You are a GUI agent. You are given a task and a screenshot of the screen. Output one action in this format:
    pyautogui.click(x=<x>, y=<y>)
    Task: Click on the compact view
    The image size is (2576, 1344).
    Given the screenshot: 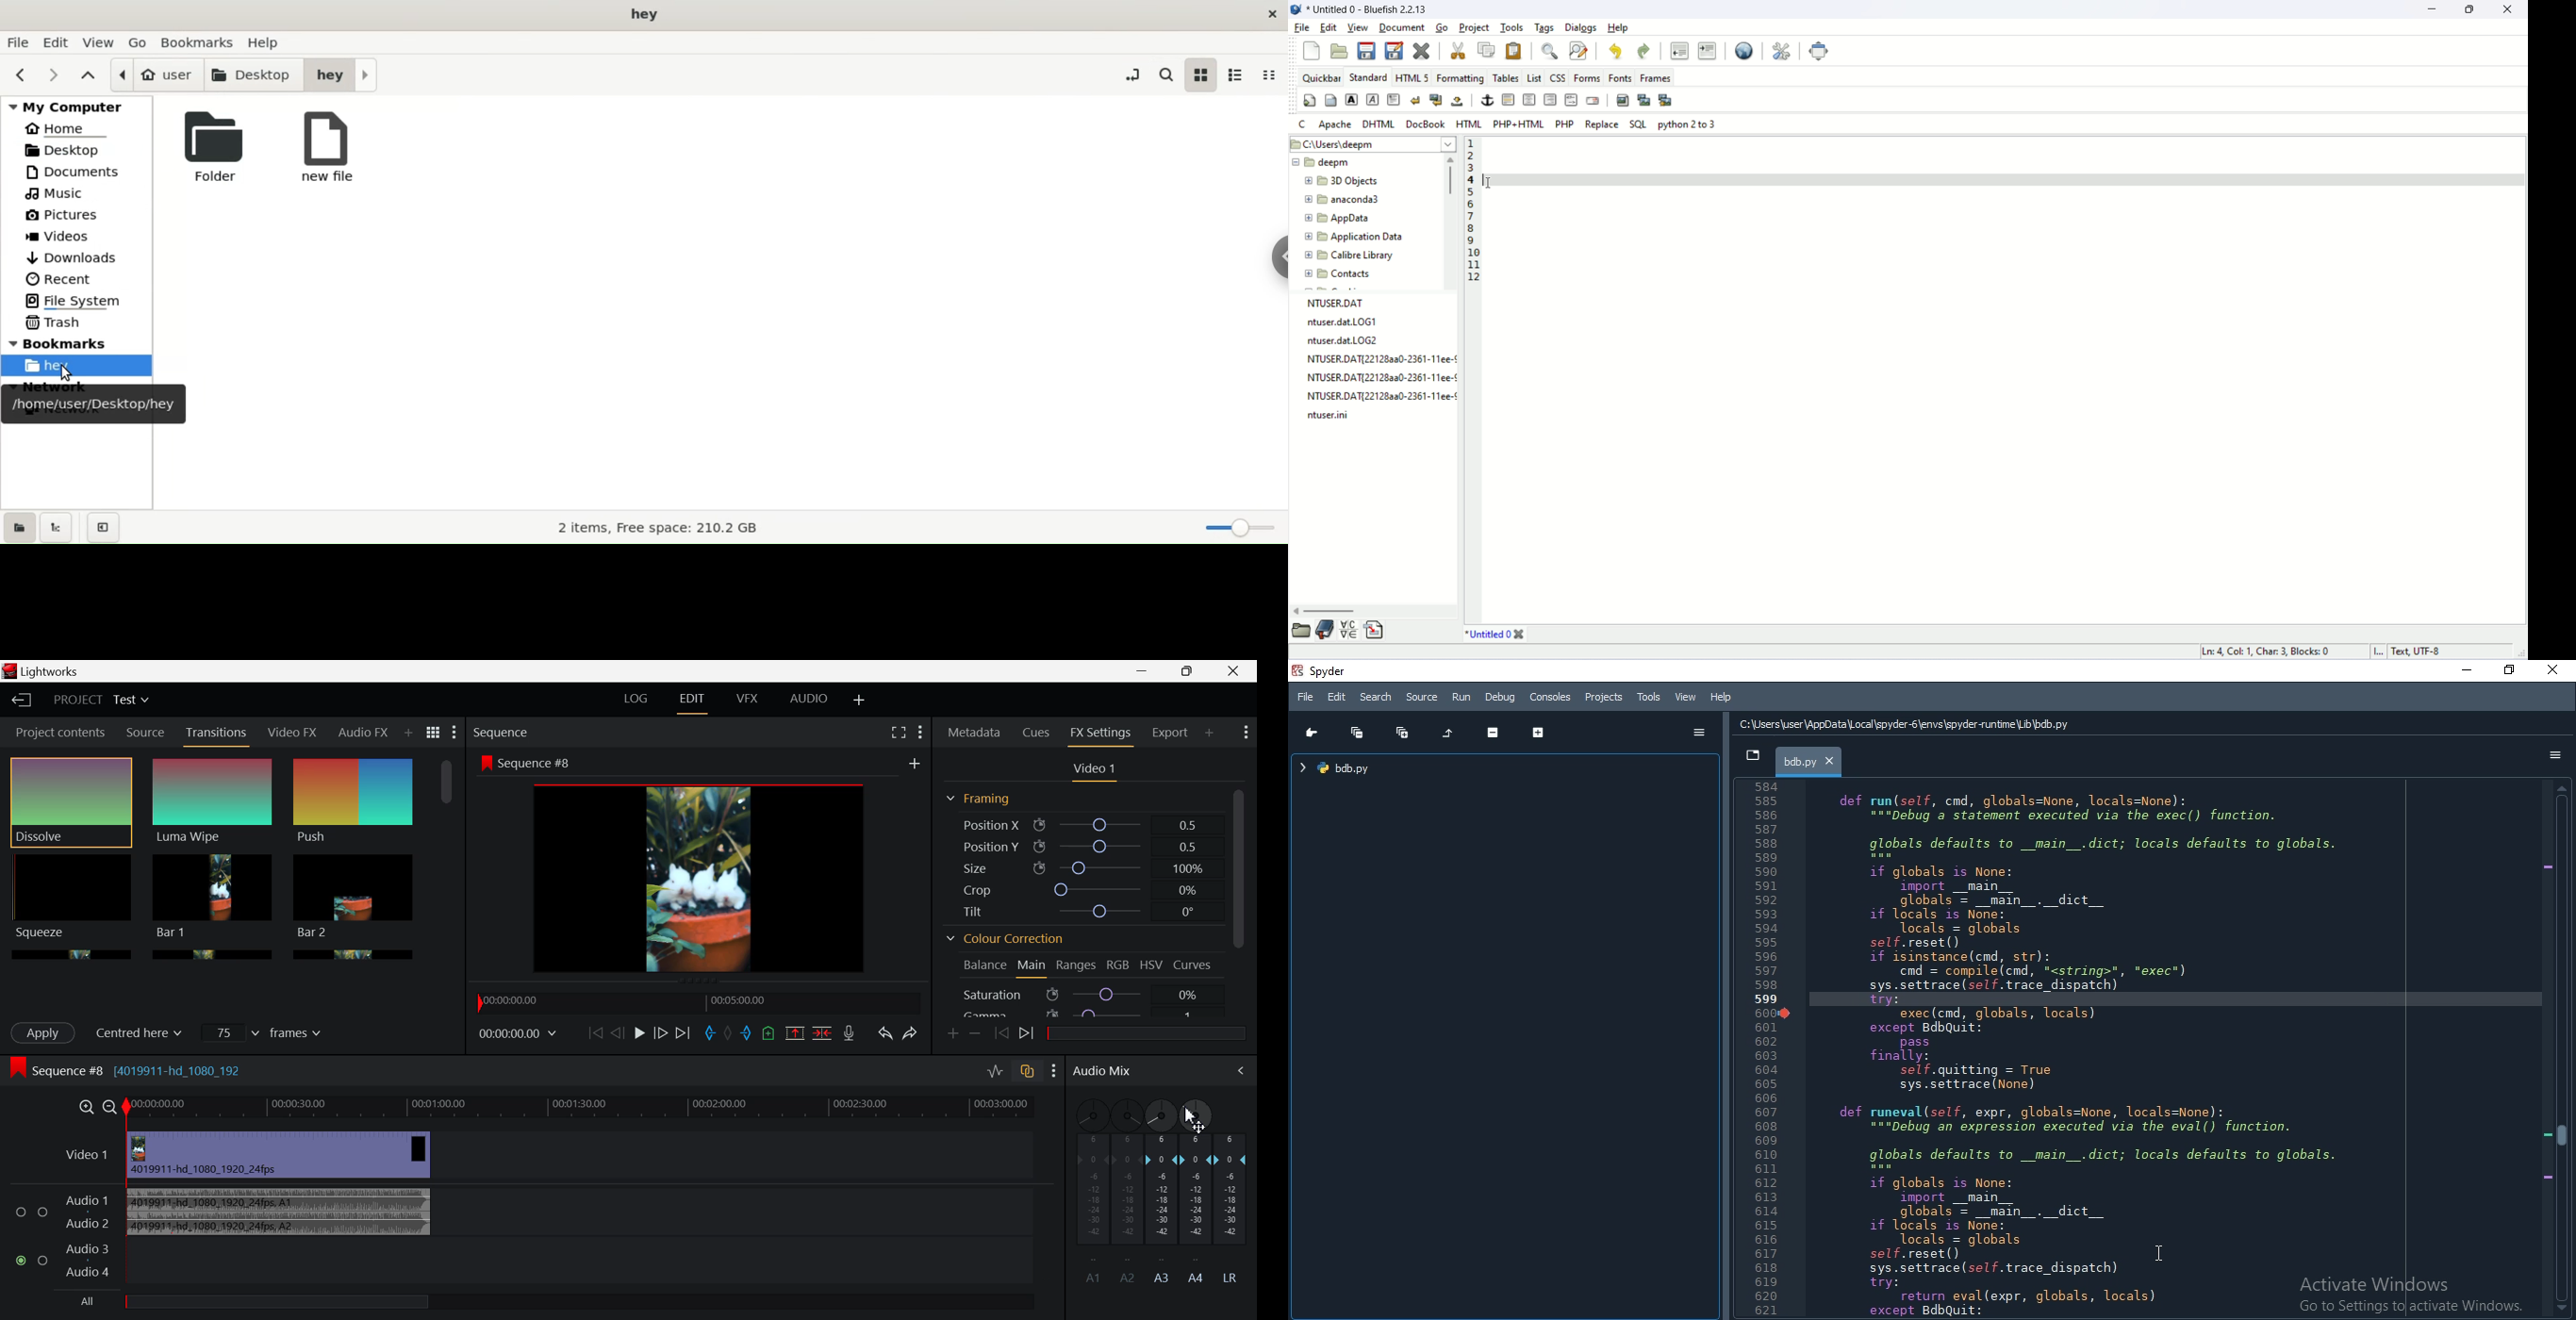 What is the action you would take?
    pyautogui.click(x=1272, y=76)
    